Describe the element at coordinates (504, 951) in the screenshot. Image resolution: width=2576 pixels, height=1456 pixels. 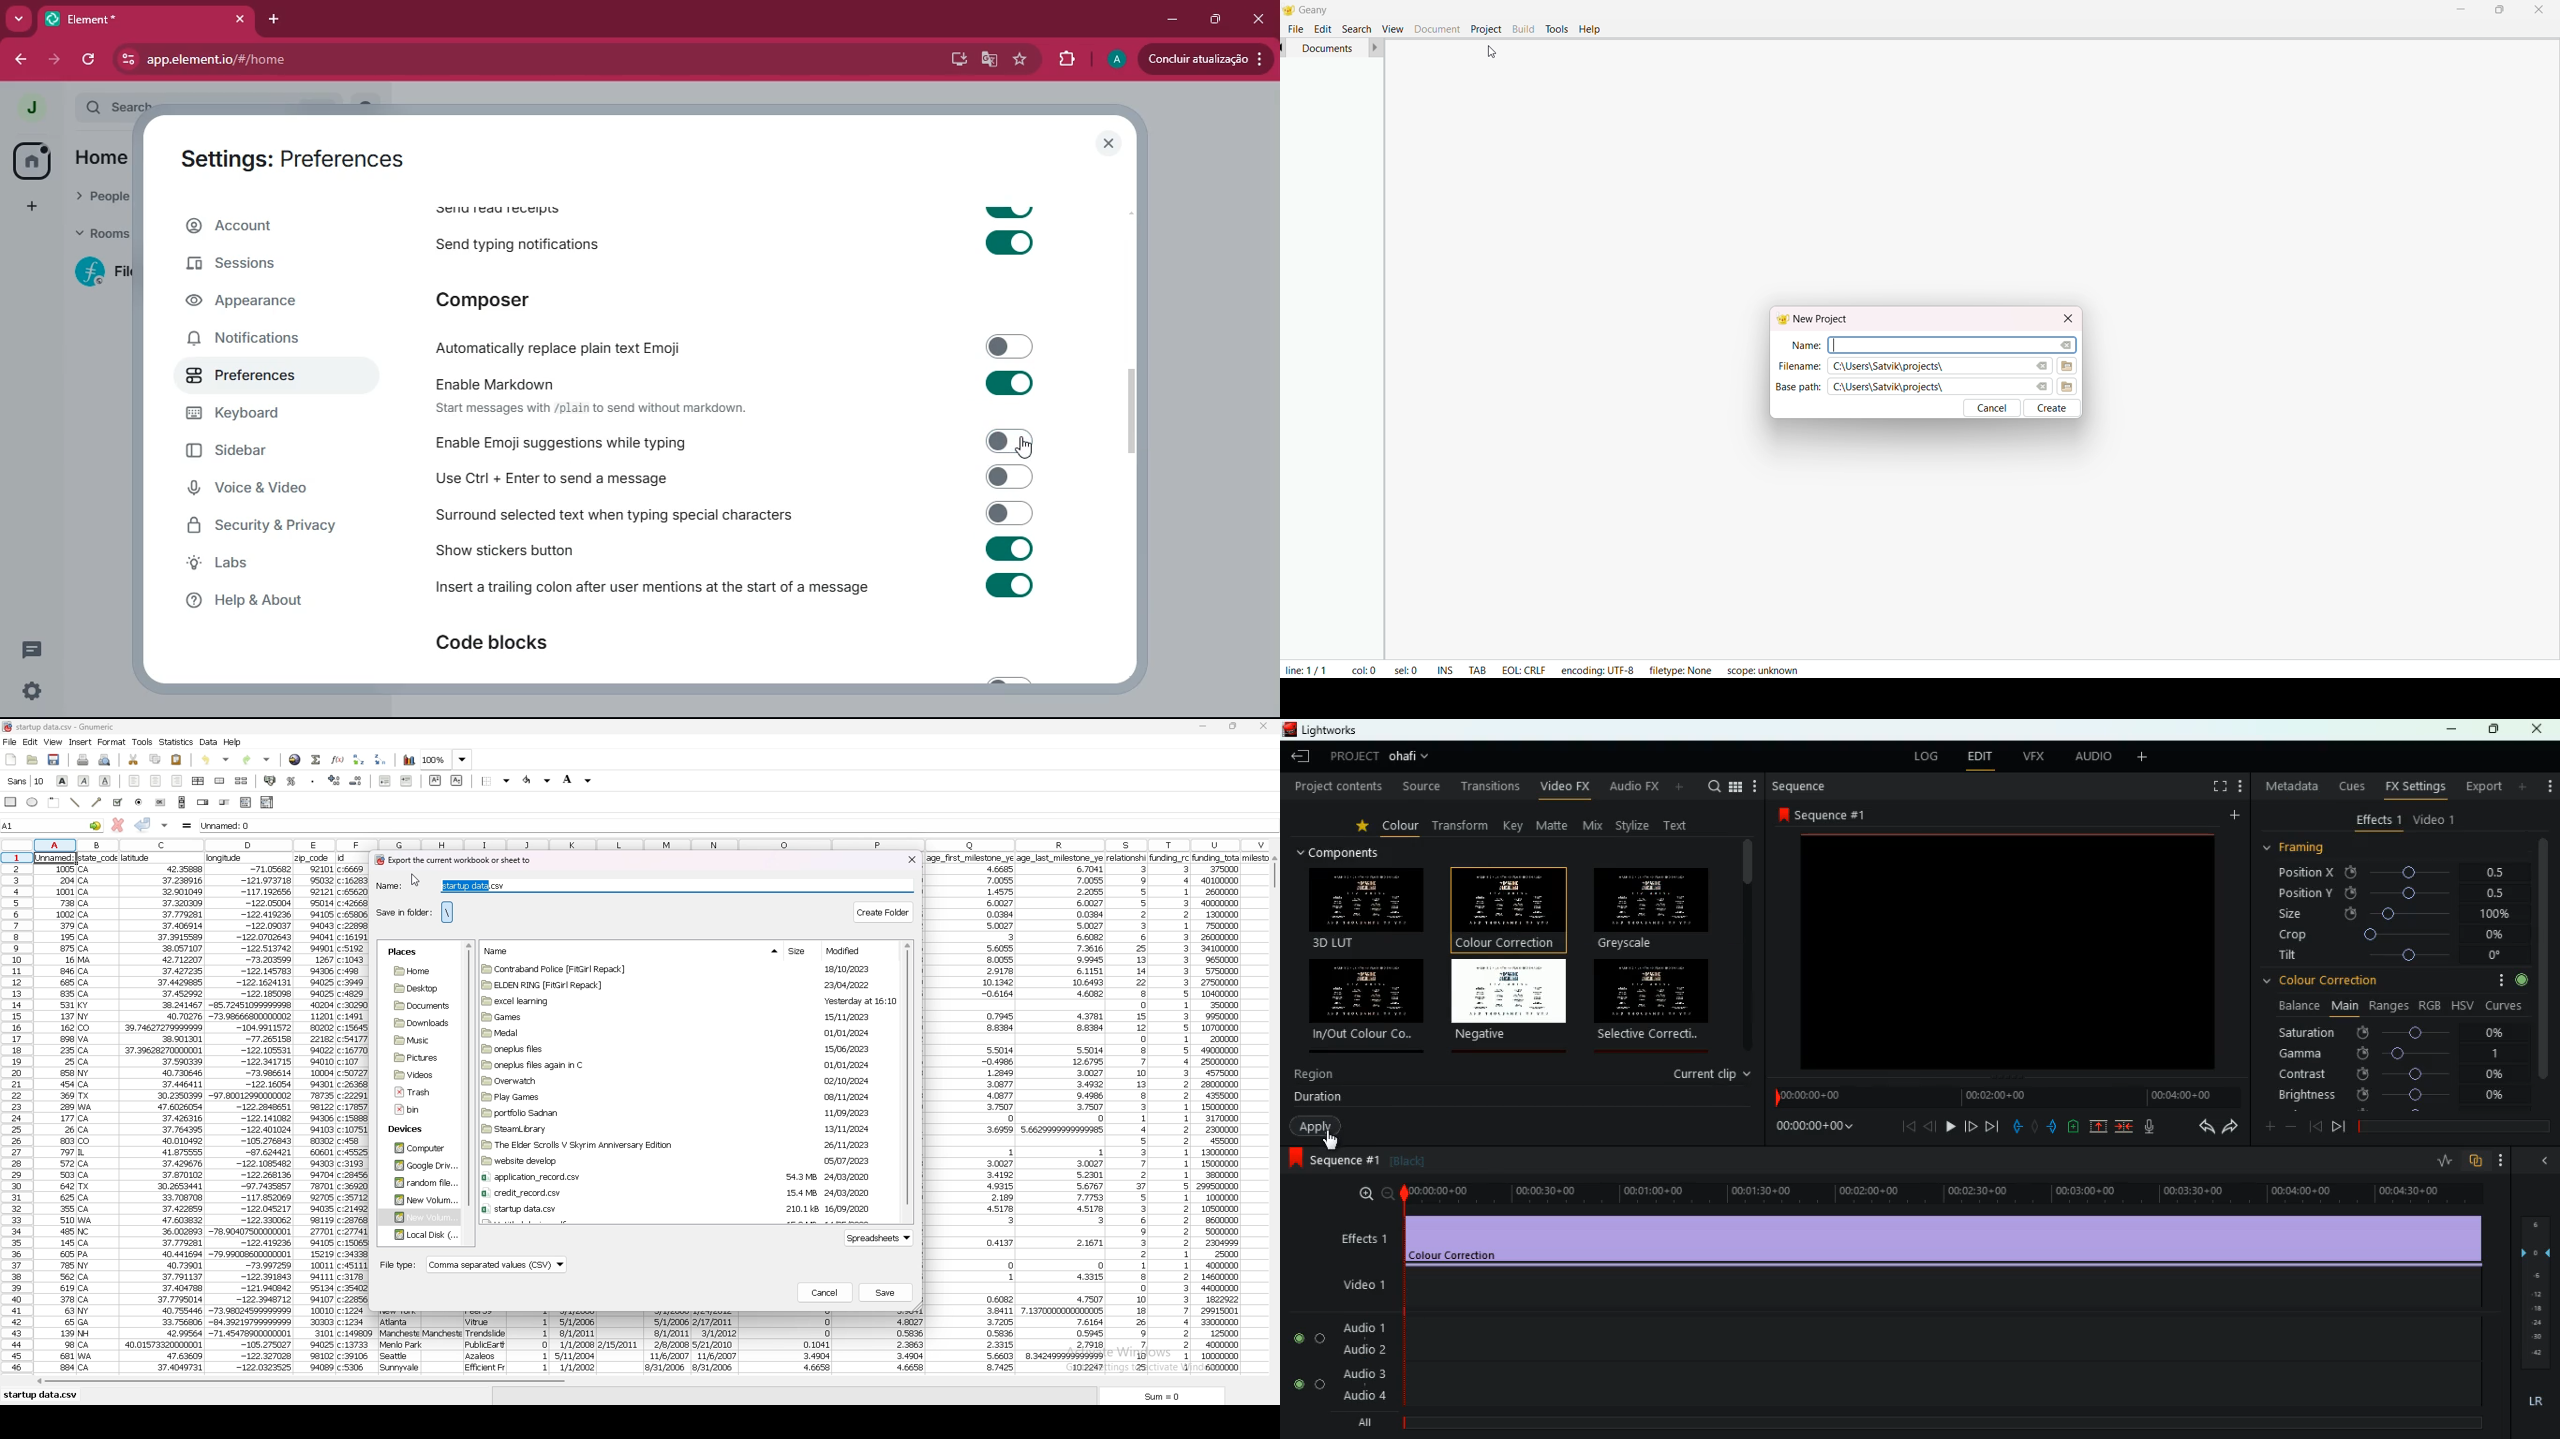
I see `name` at that location.